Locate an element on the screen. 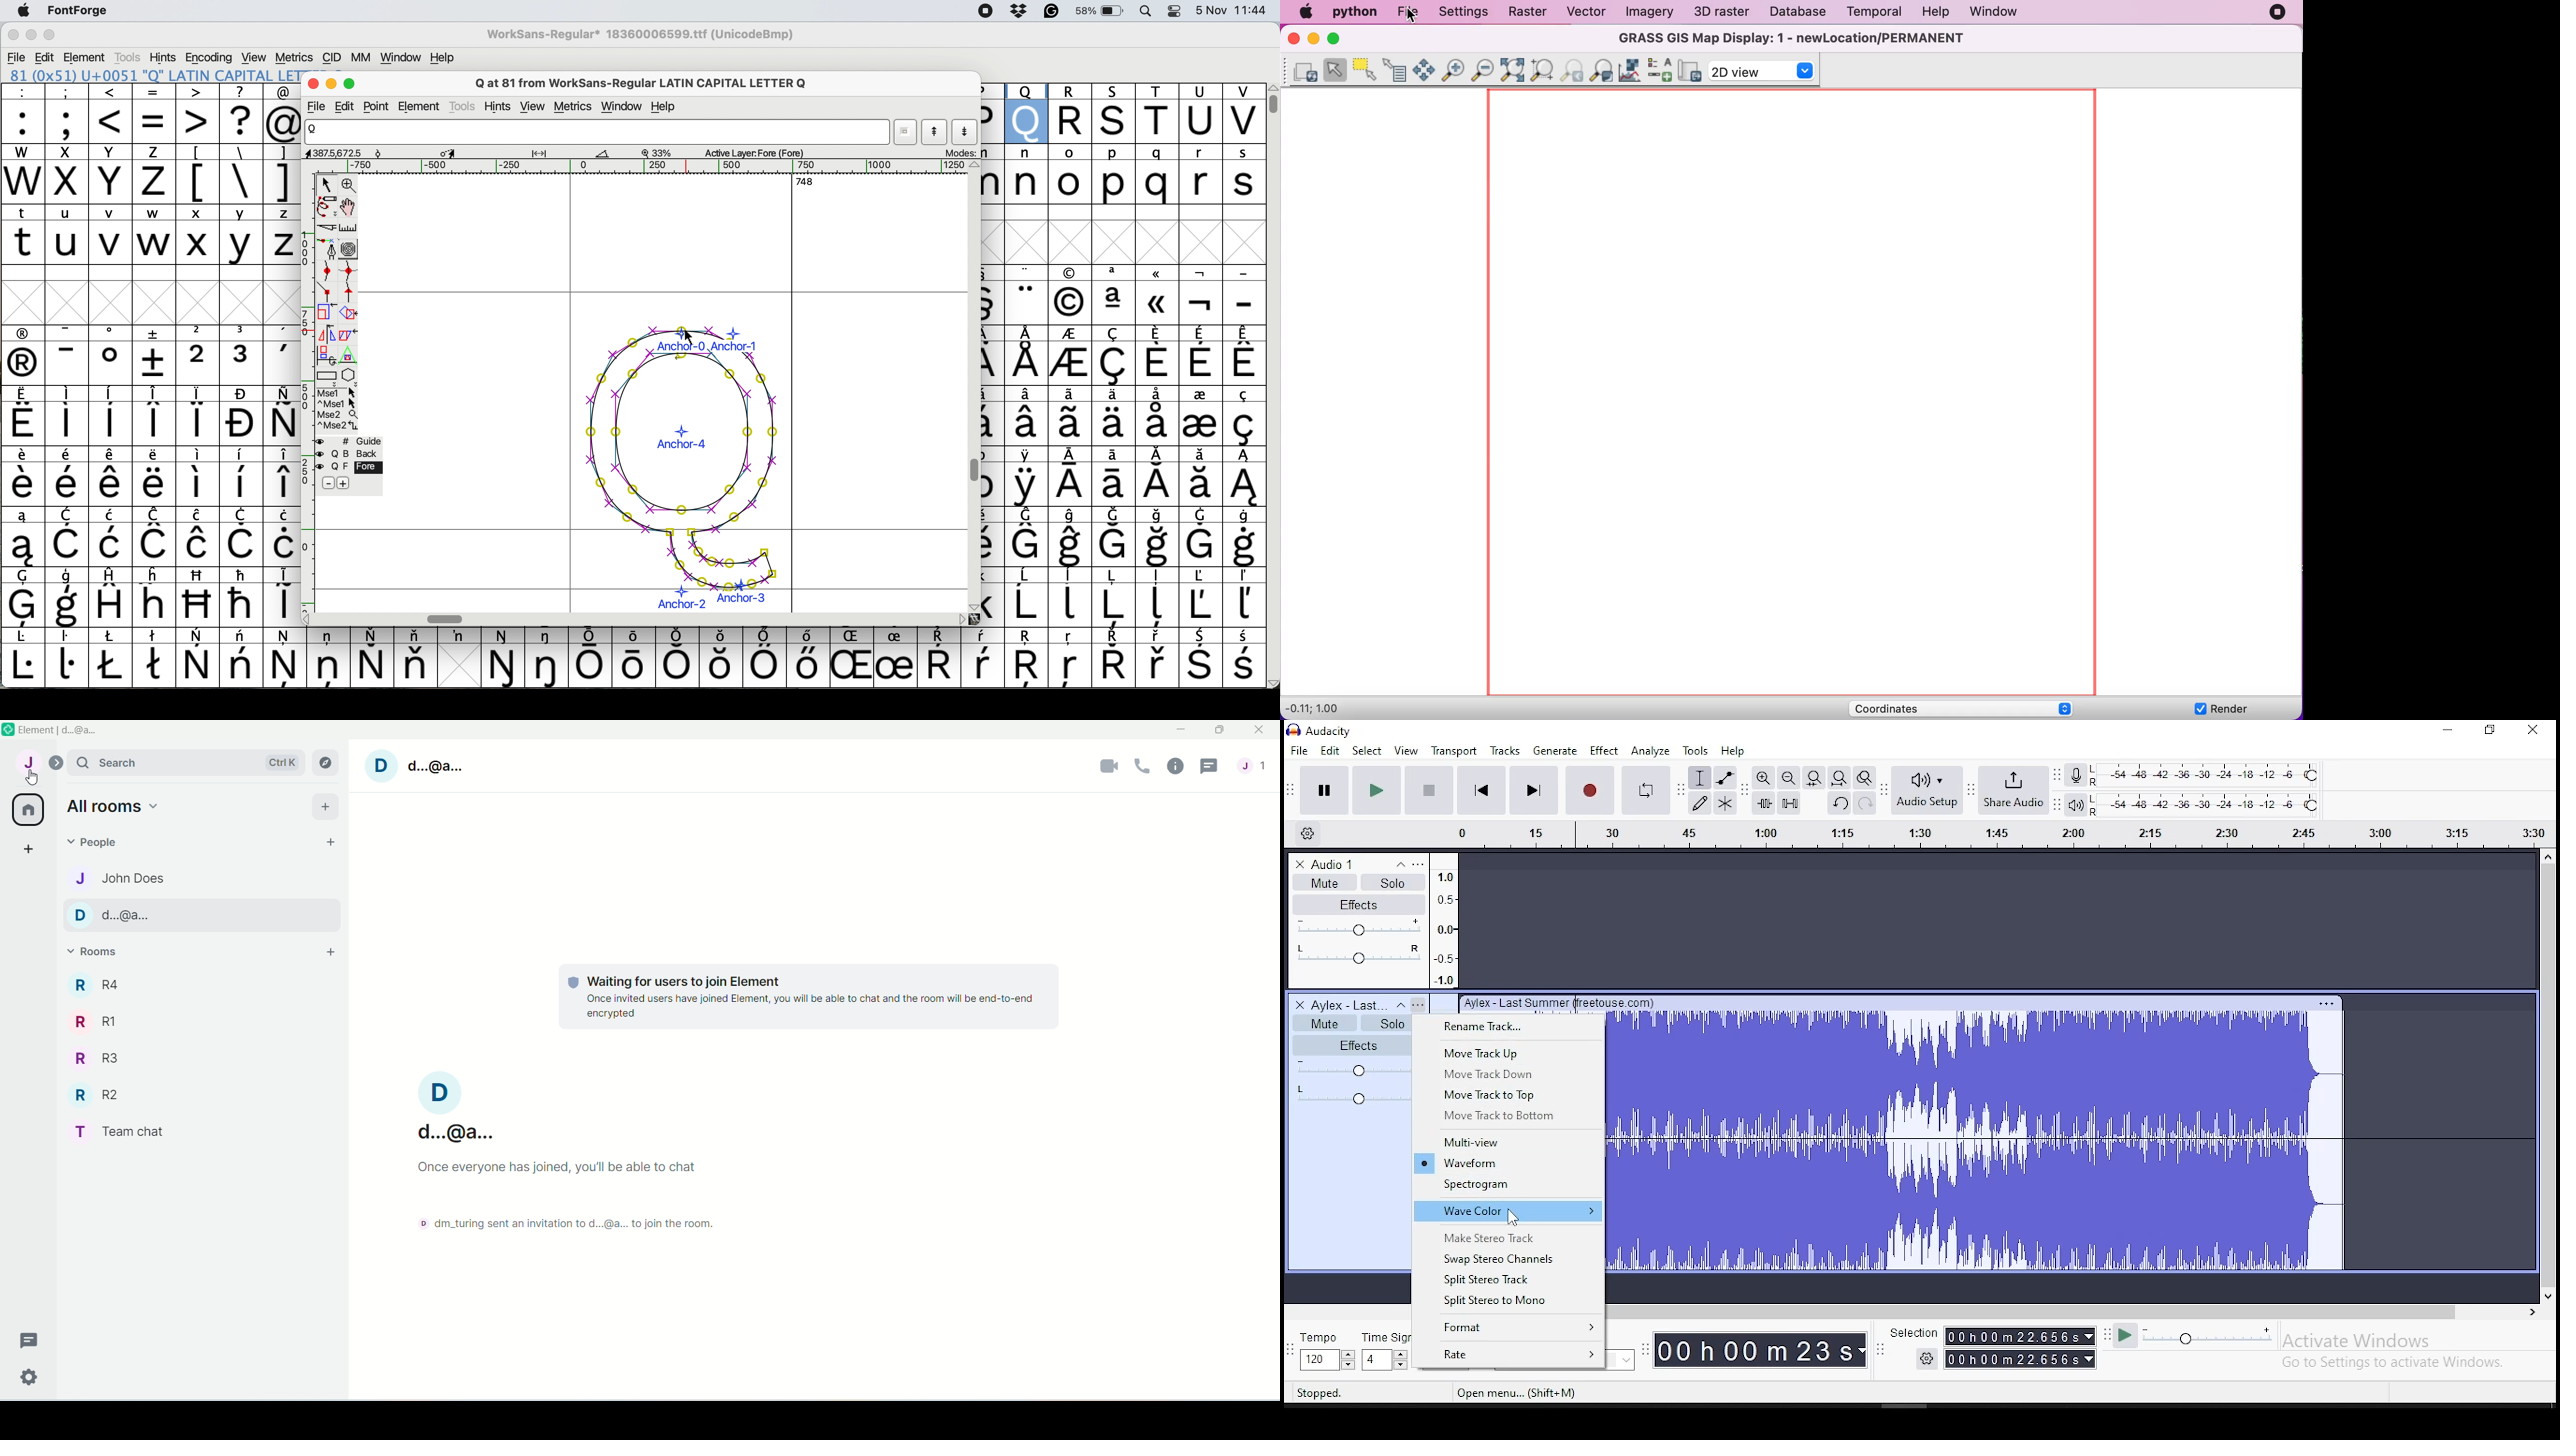  file is located at coordinates (19, 55).